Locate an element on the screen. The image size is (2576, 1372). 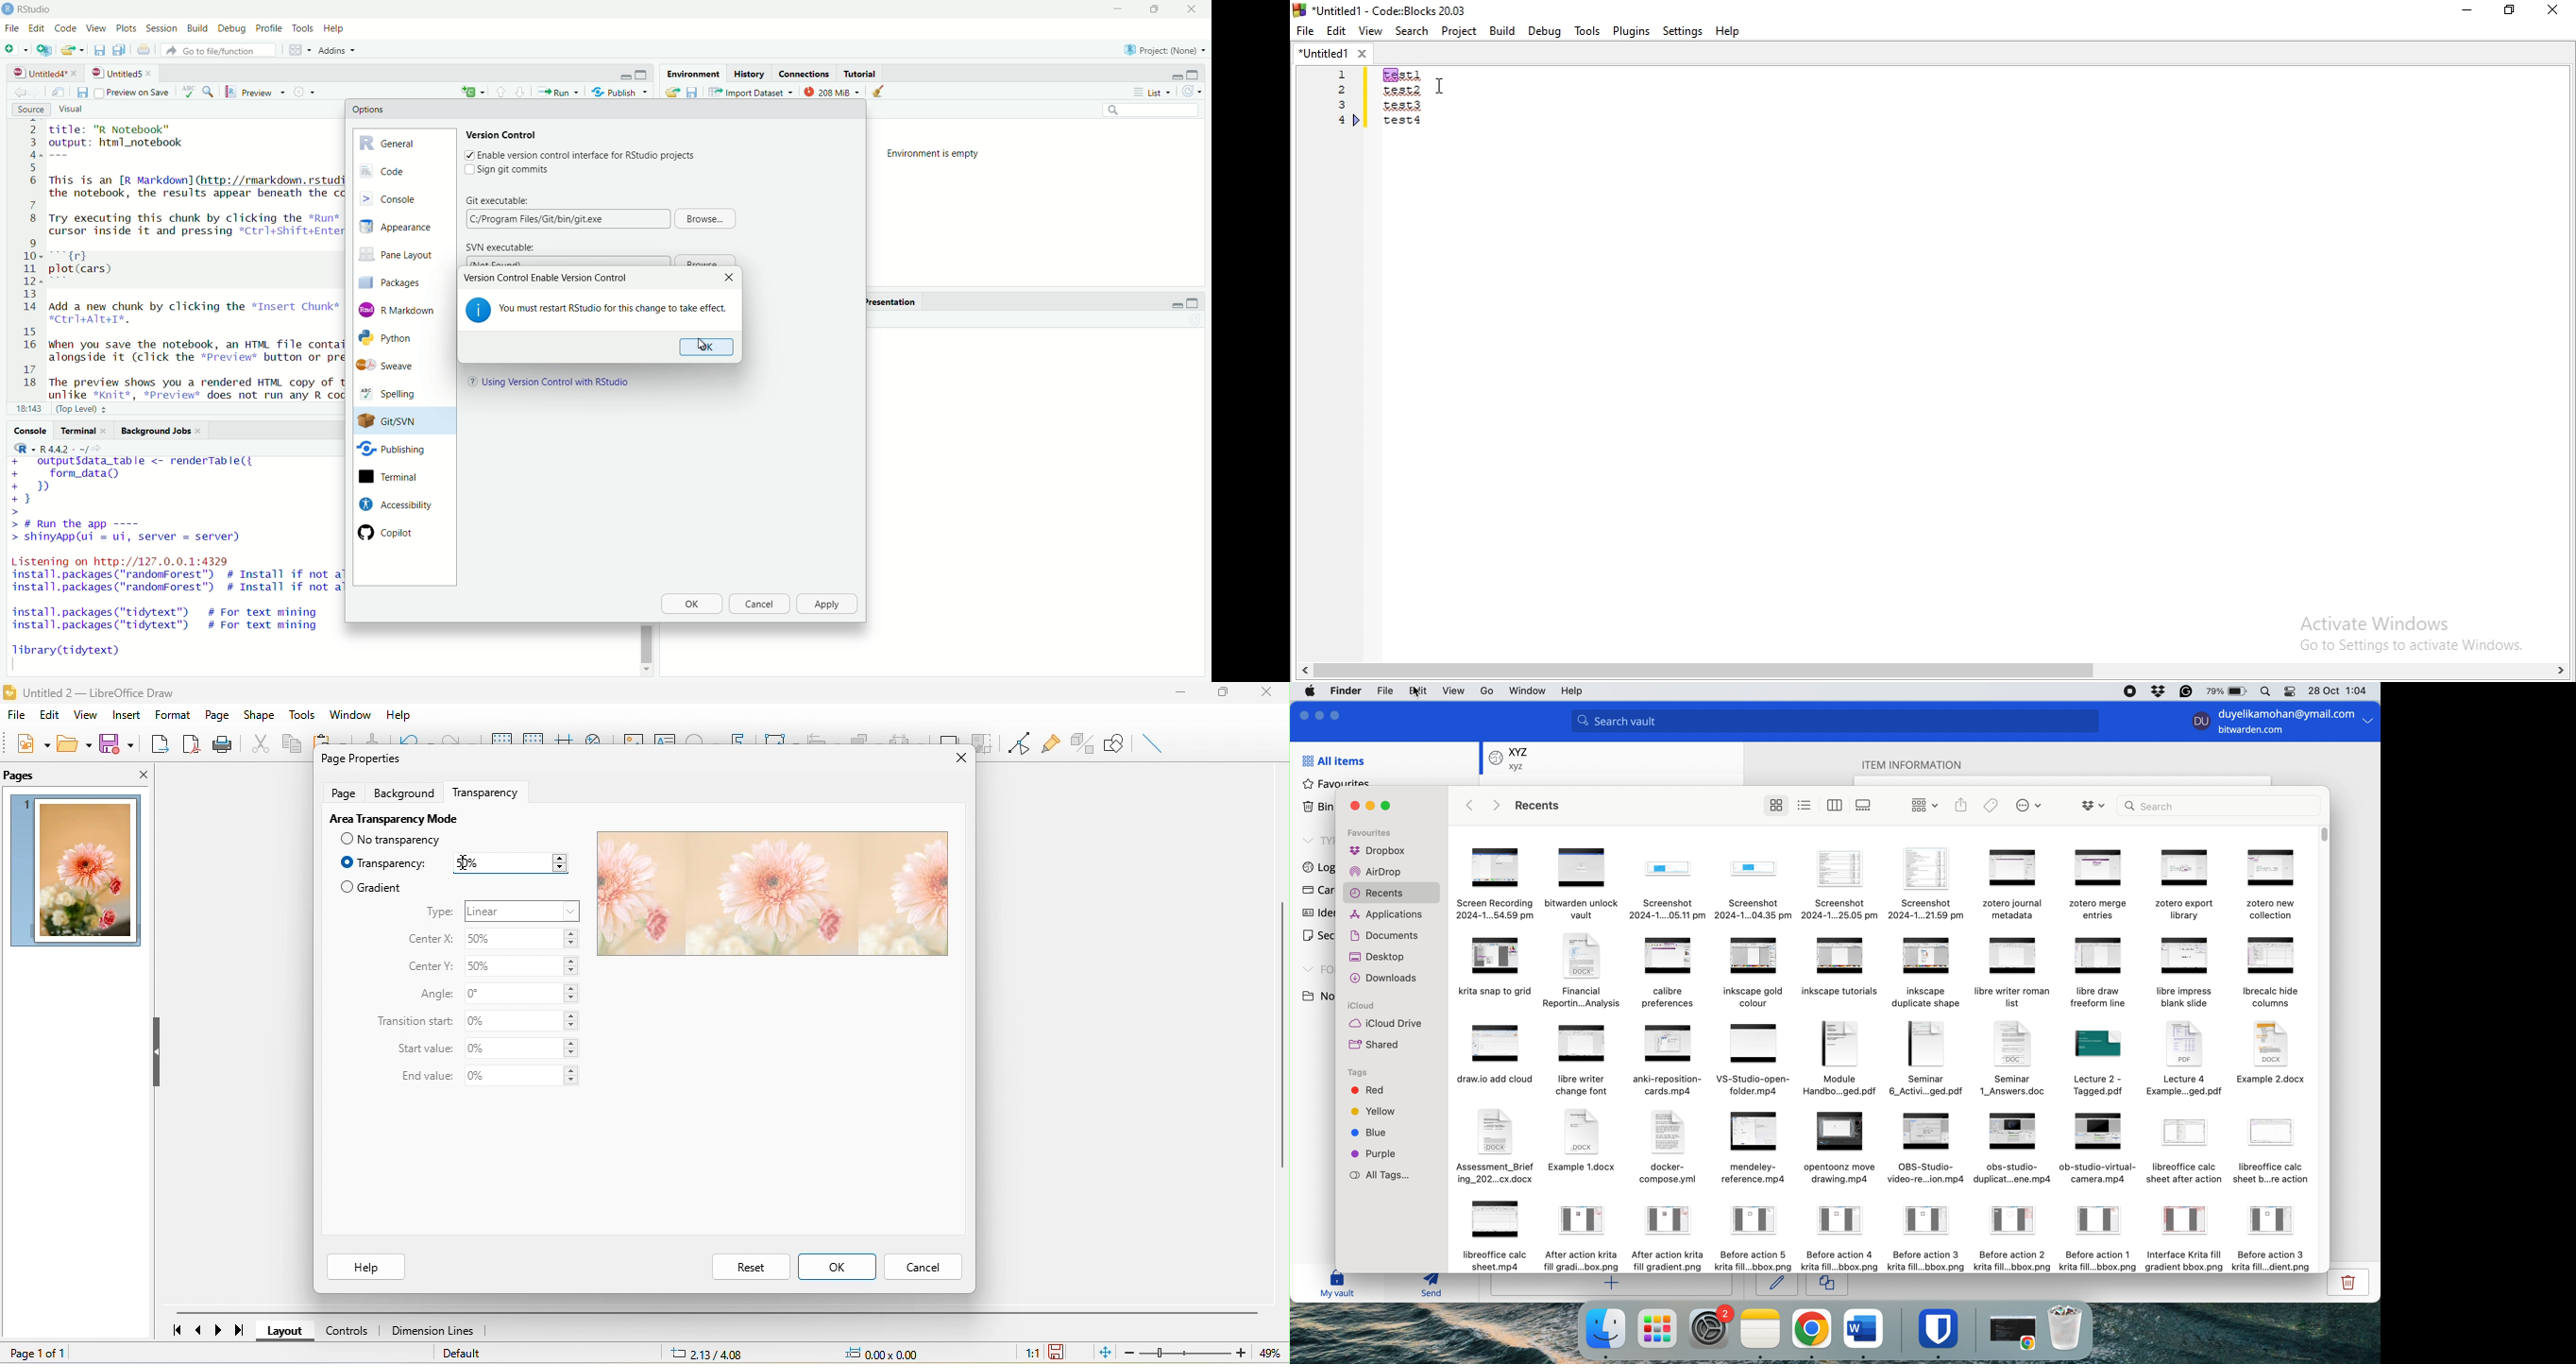
show items as list is located at coordinates (1806, 805).